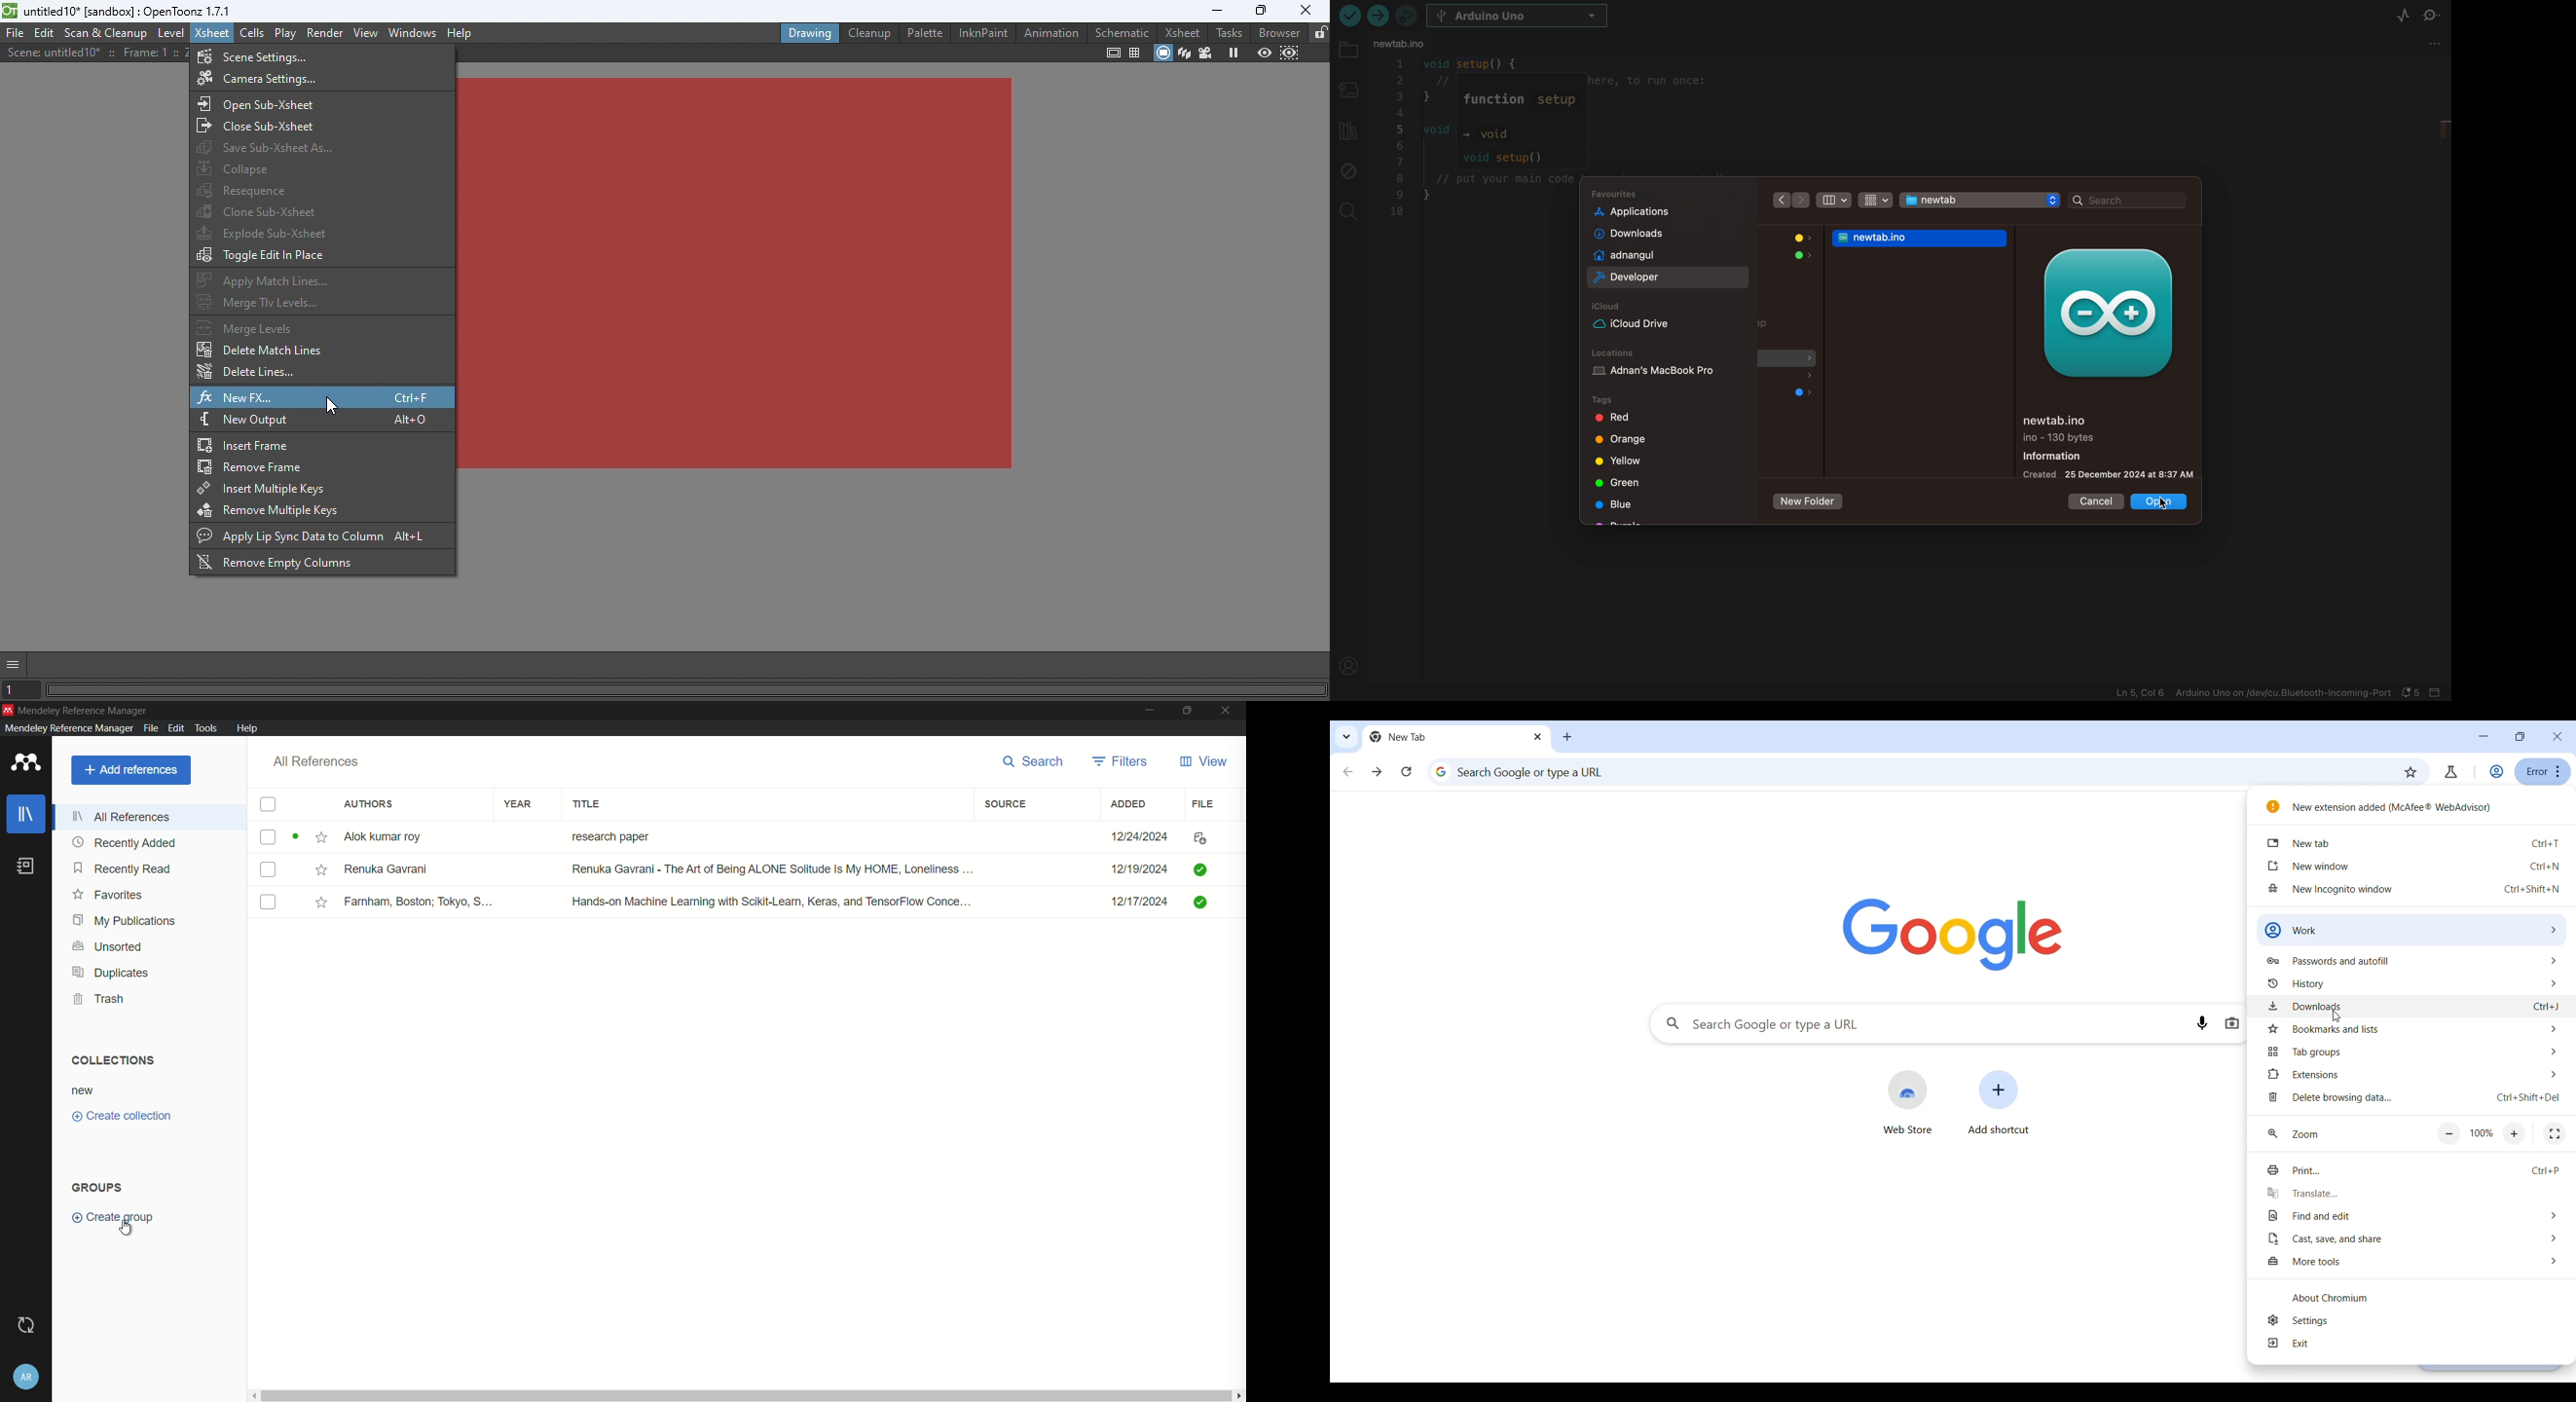  What do you see at coordinates (122, 1116) in the screenshot?
I see `create collection` at bounding box center [122, 1116].